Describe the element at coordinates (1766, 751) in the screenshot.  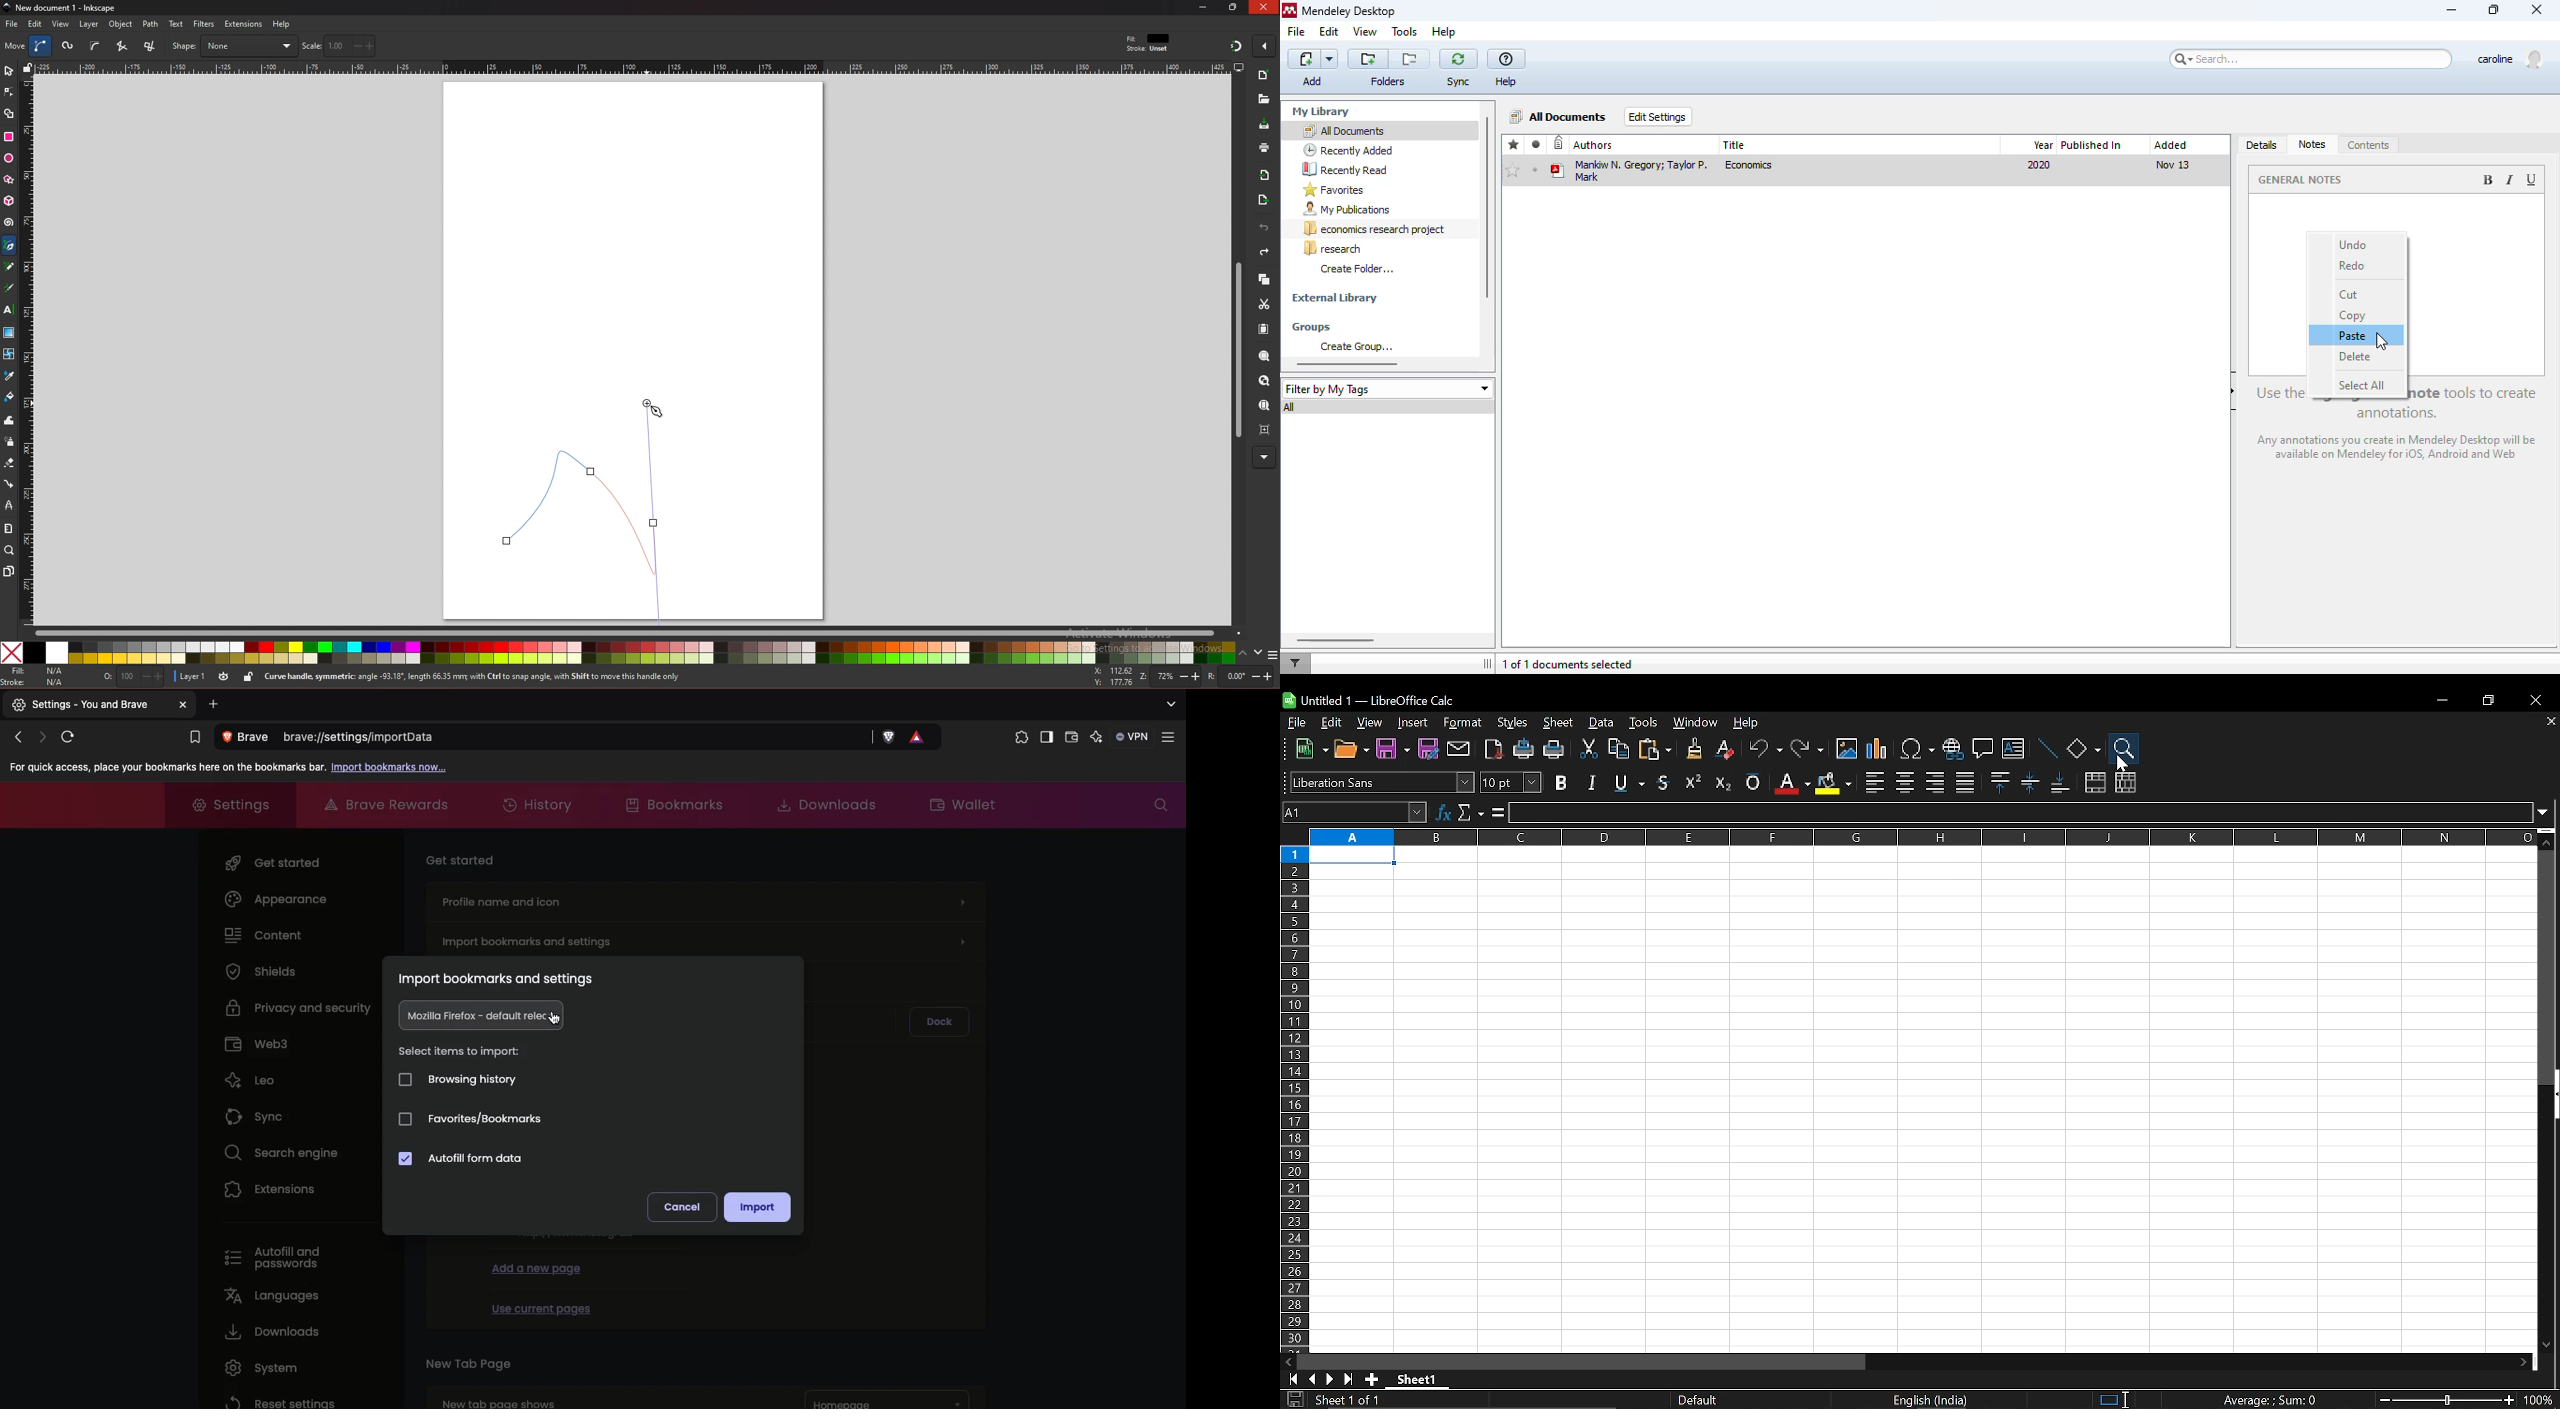
I see `undo` at that location.